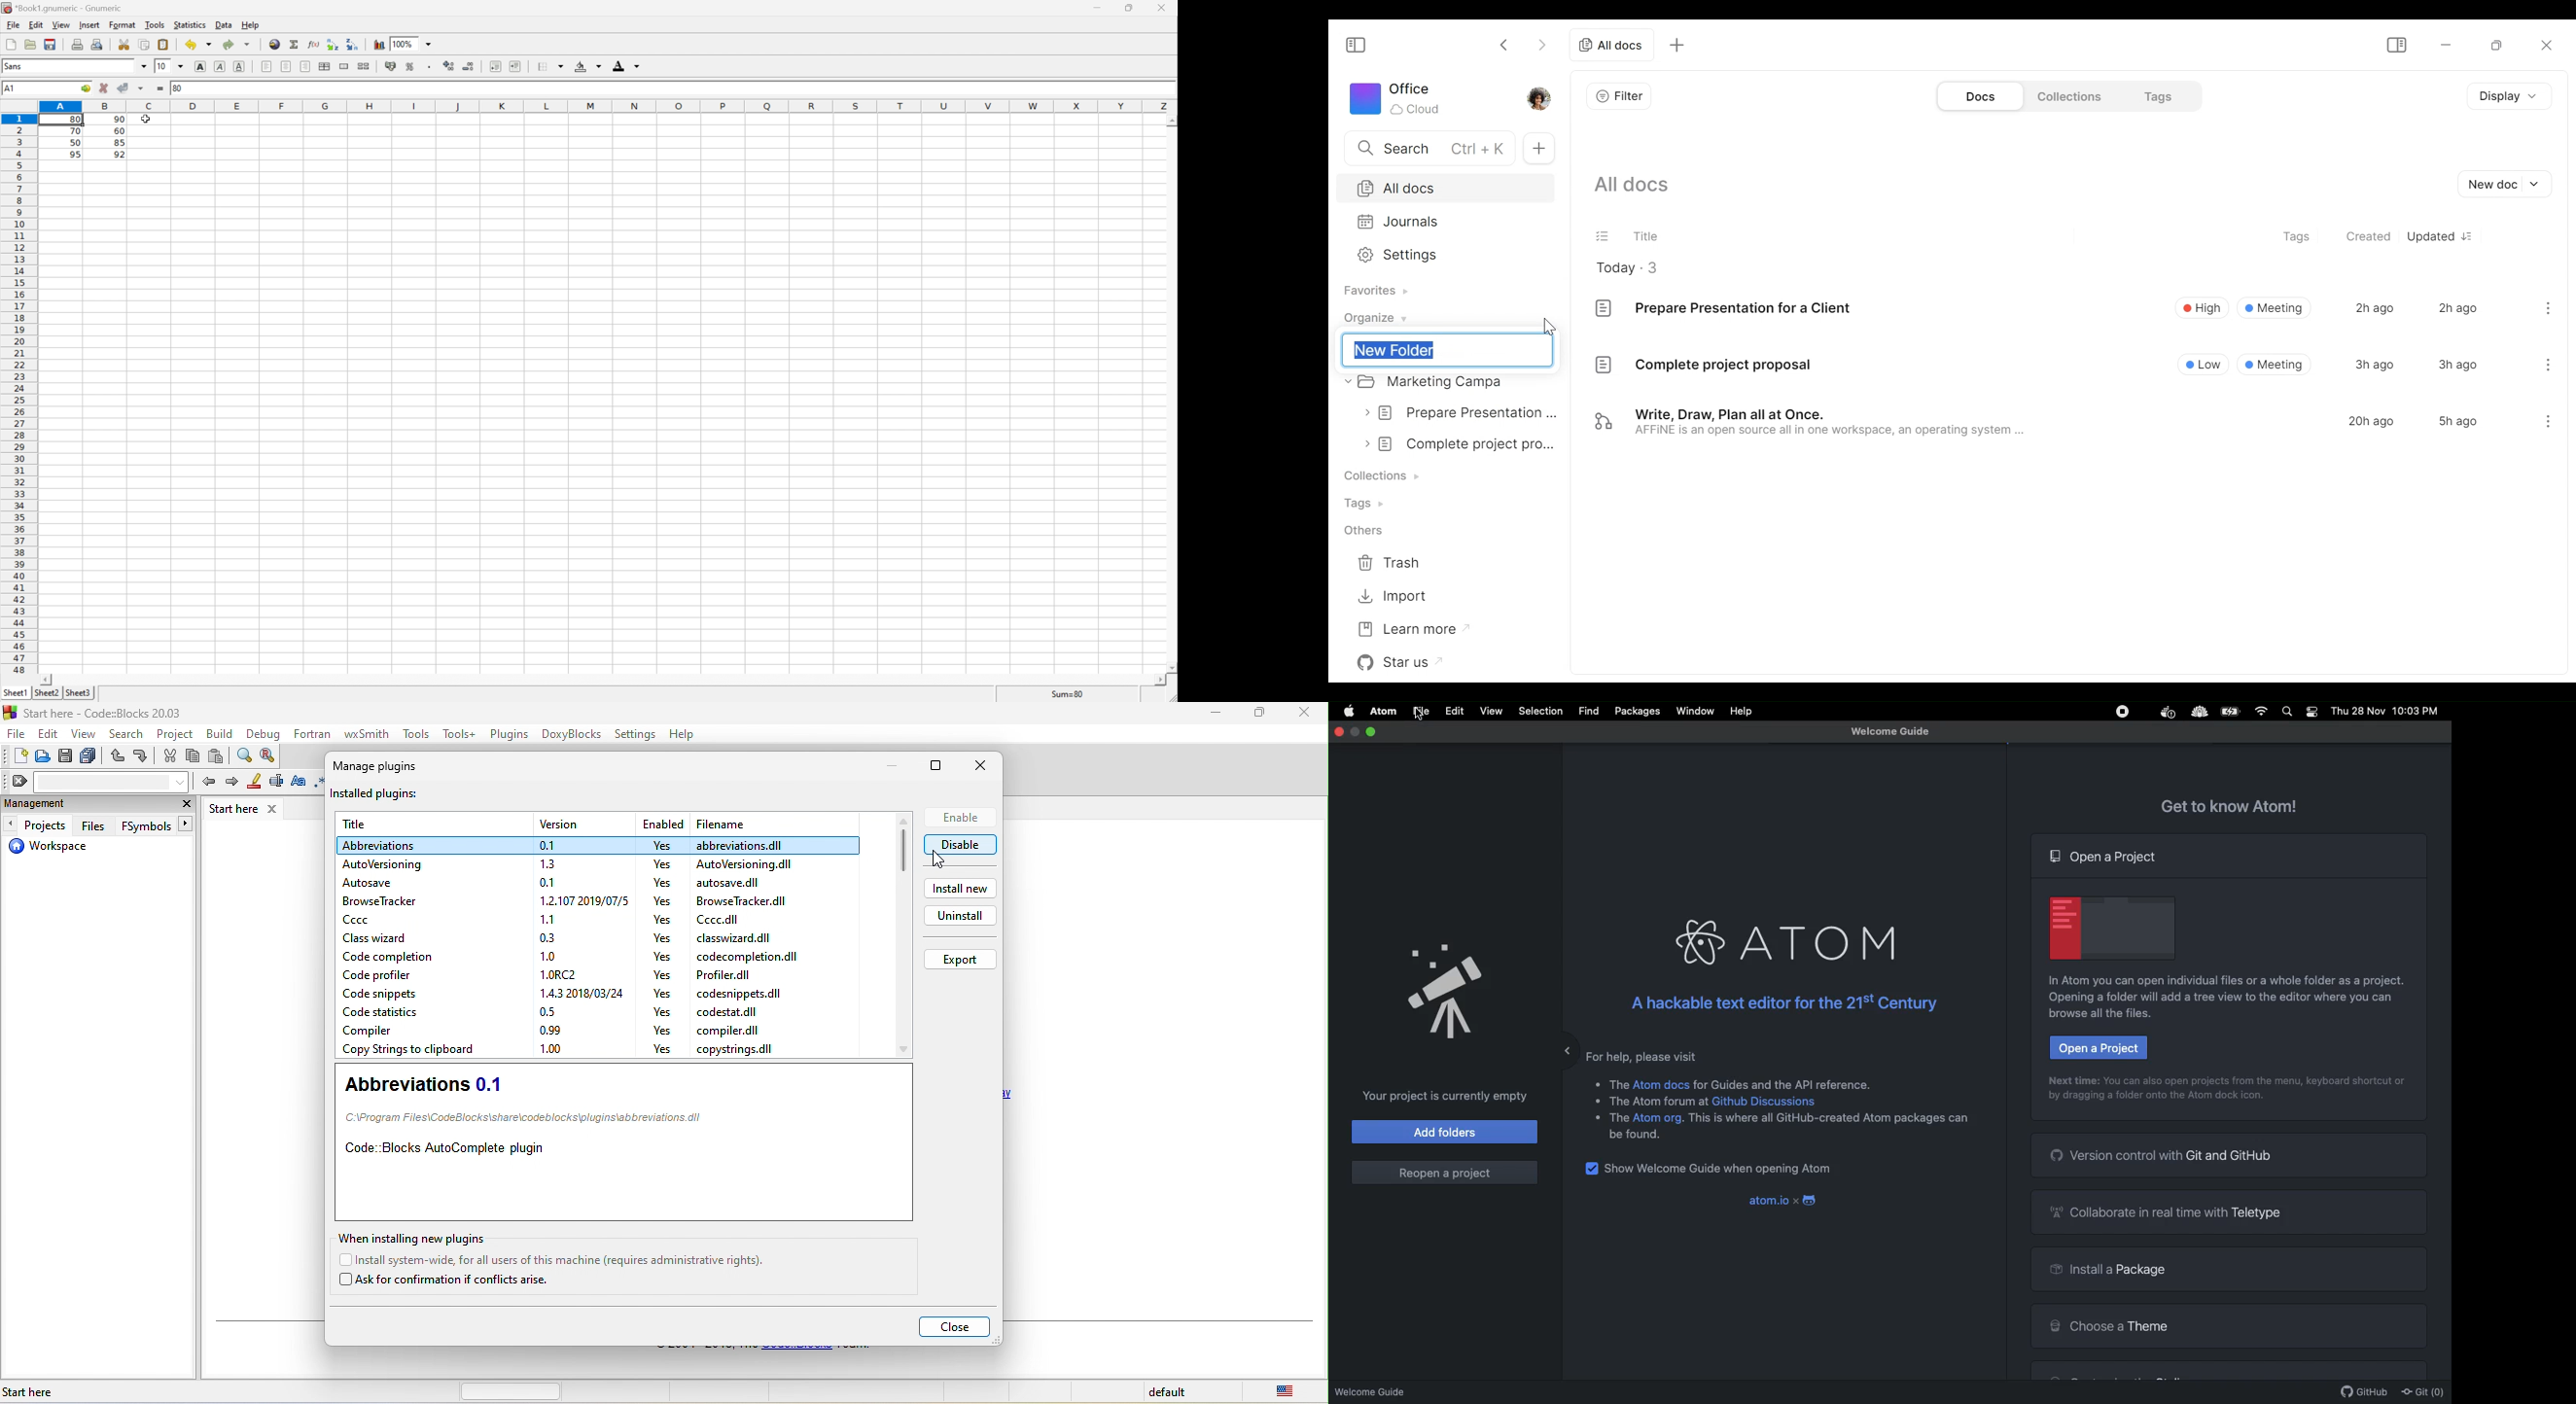 The width and height of the screenshot is (2576, 1428). Describe the element at coordinates (119, 144) in the screenshot. I see `85` at that location.